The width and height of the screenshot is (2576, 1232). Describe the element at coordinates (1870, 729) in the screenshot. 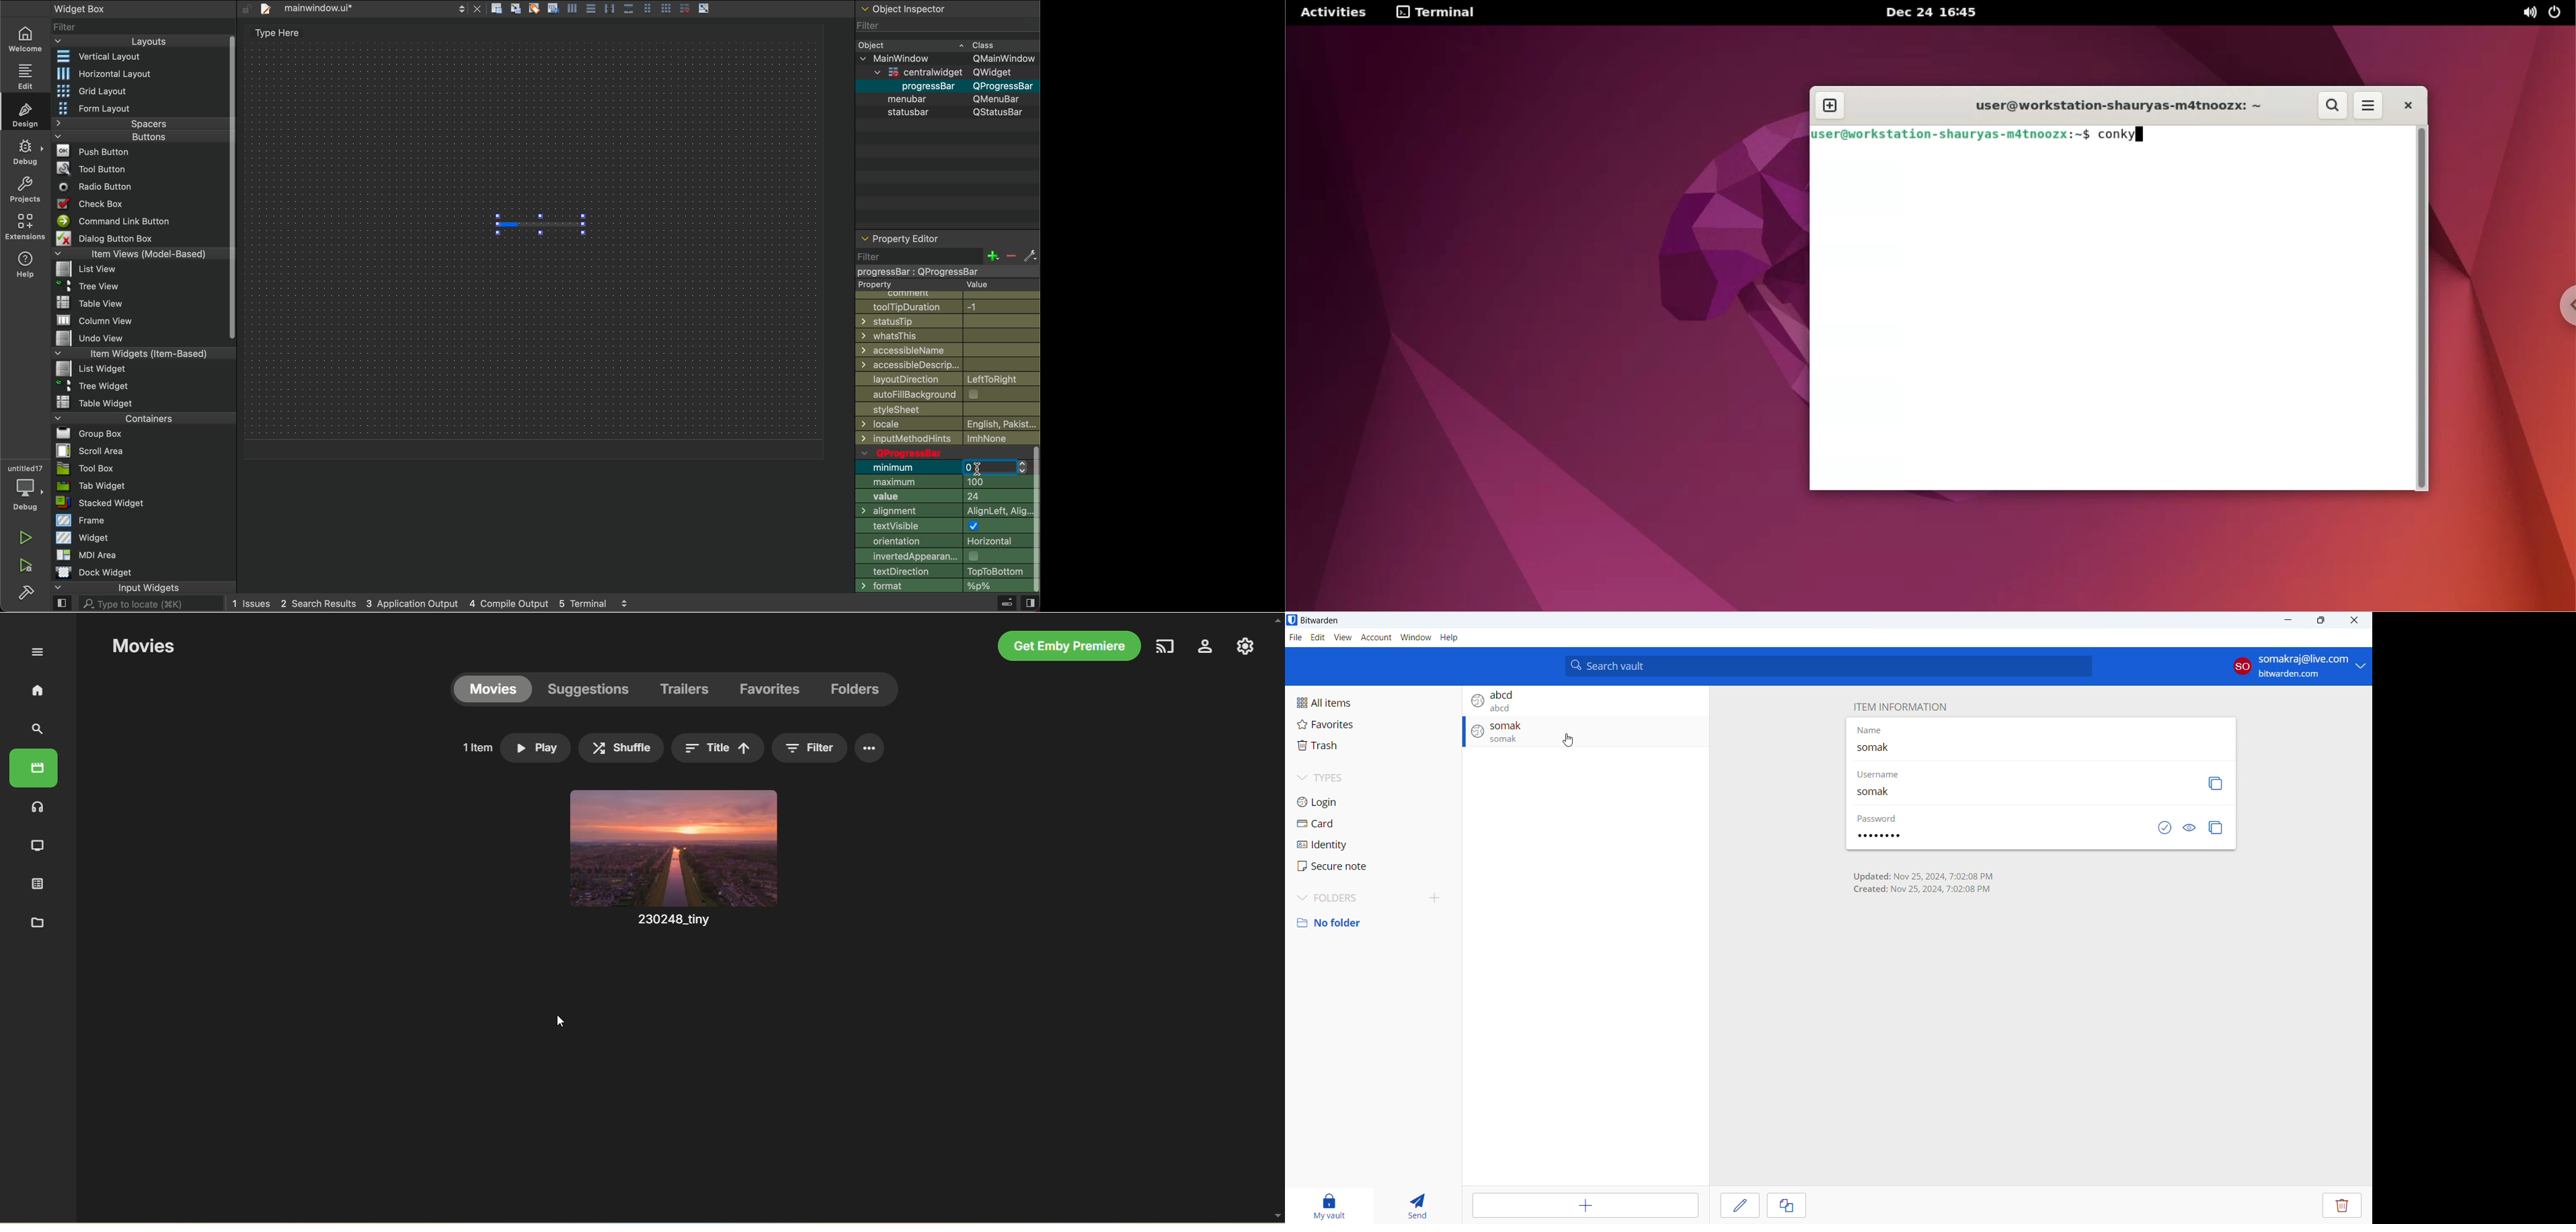

I see `Name` at that location.